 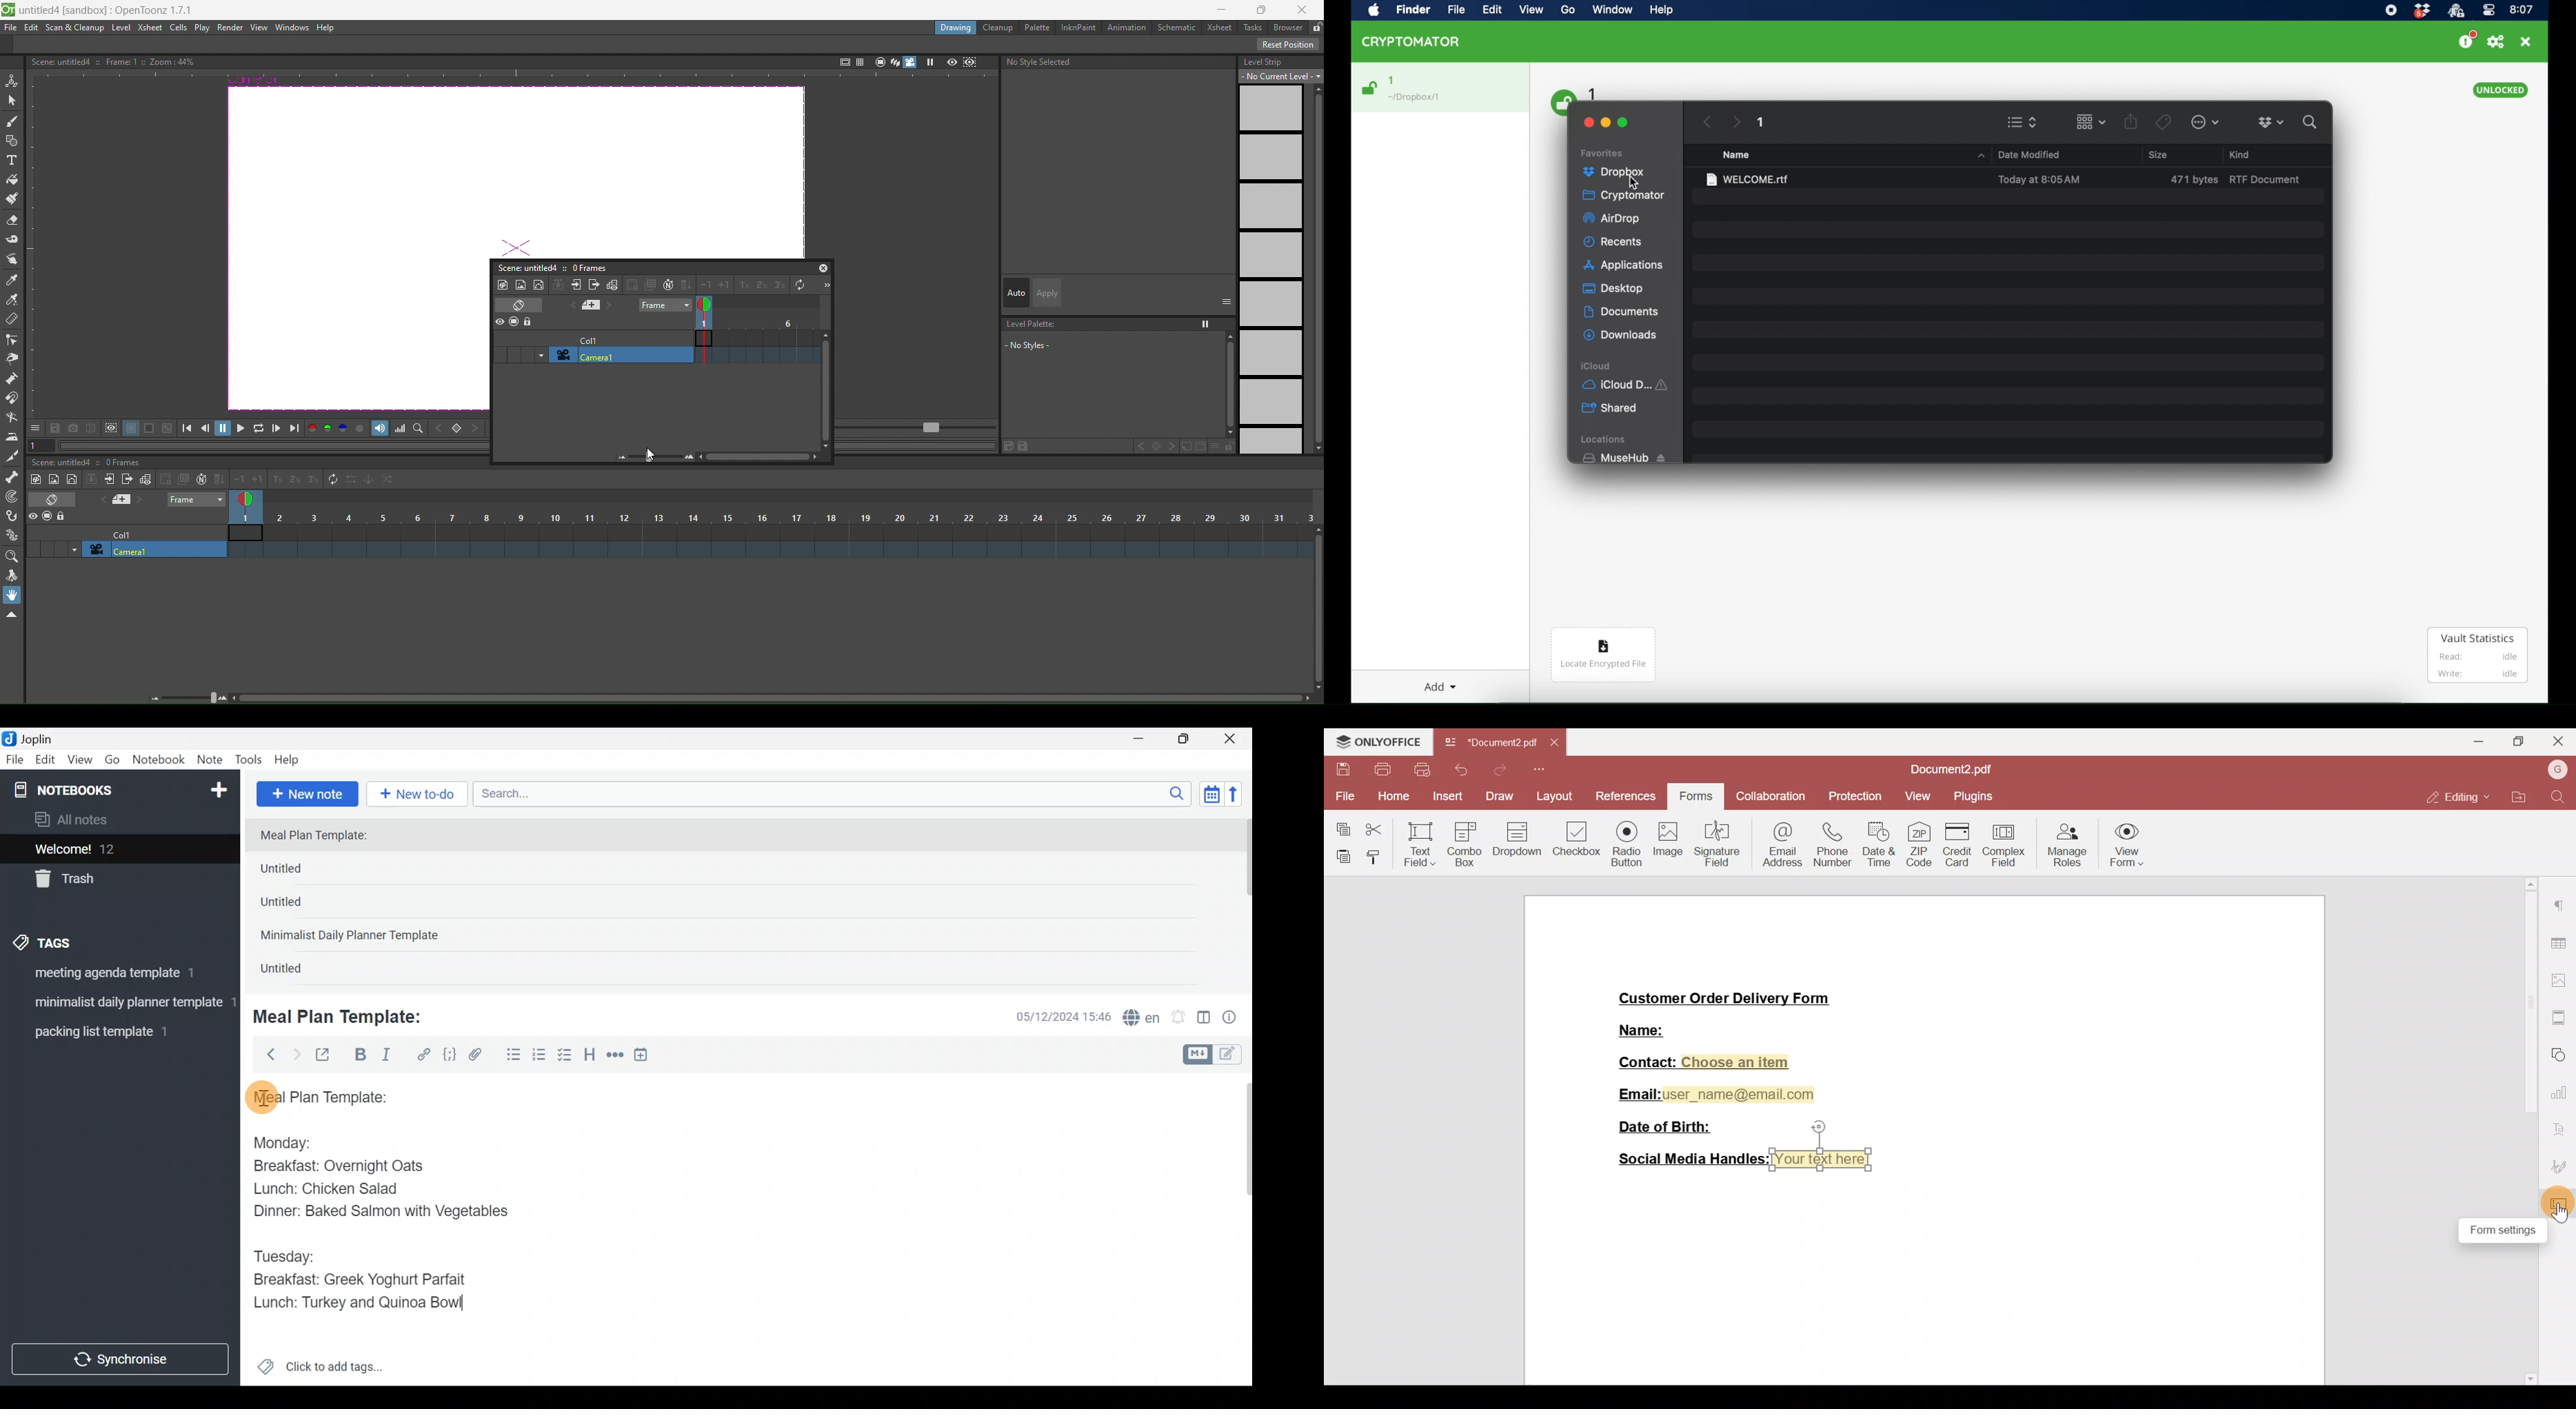 What do you see at coordinates (292, 757) in the screenshot?
I see `Help` at bounding box center [292, 757].